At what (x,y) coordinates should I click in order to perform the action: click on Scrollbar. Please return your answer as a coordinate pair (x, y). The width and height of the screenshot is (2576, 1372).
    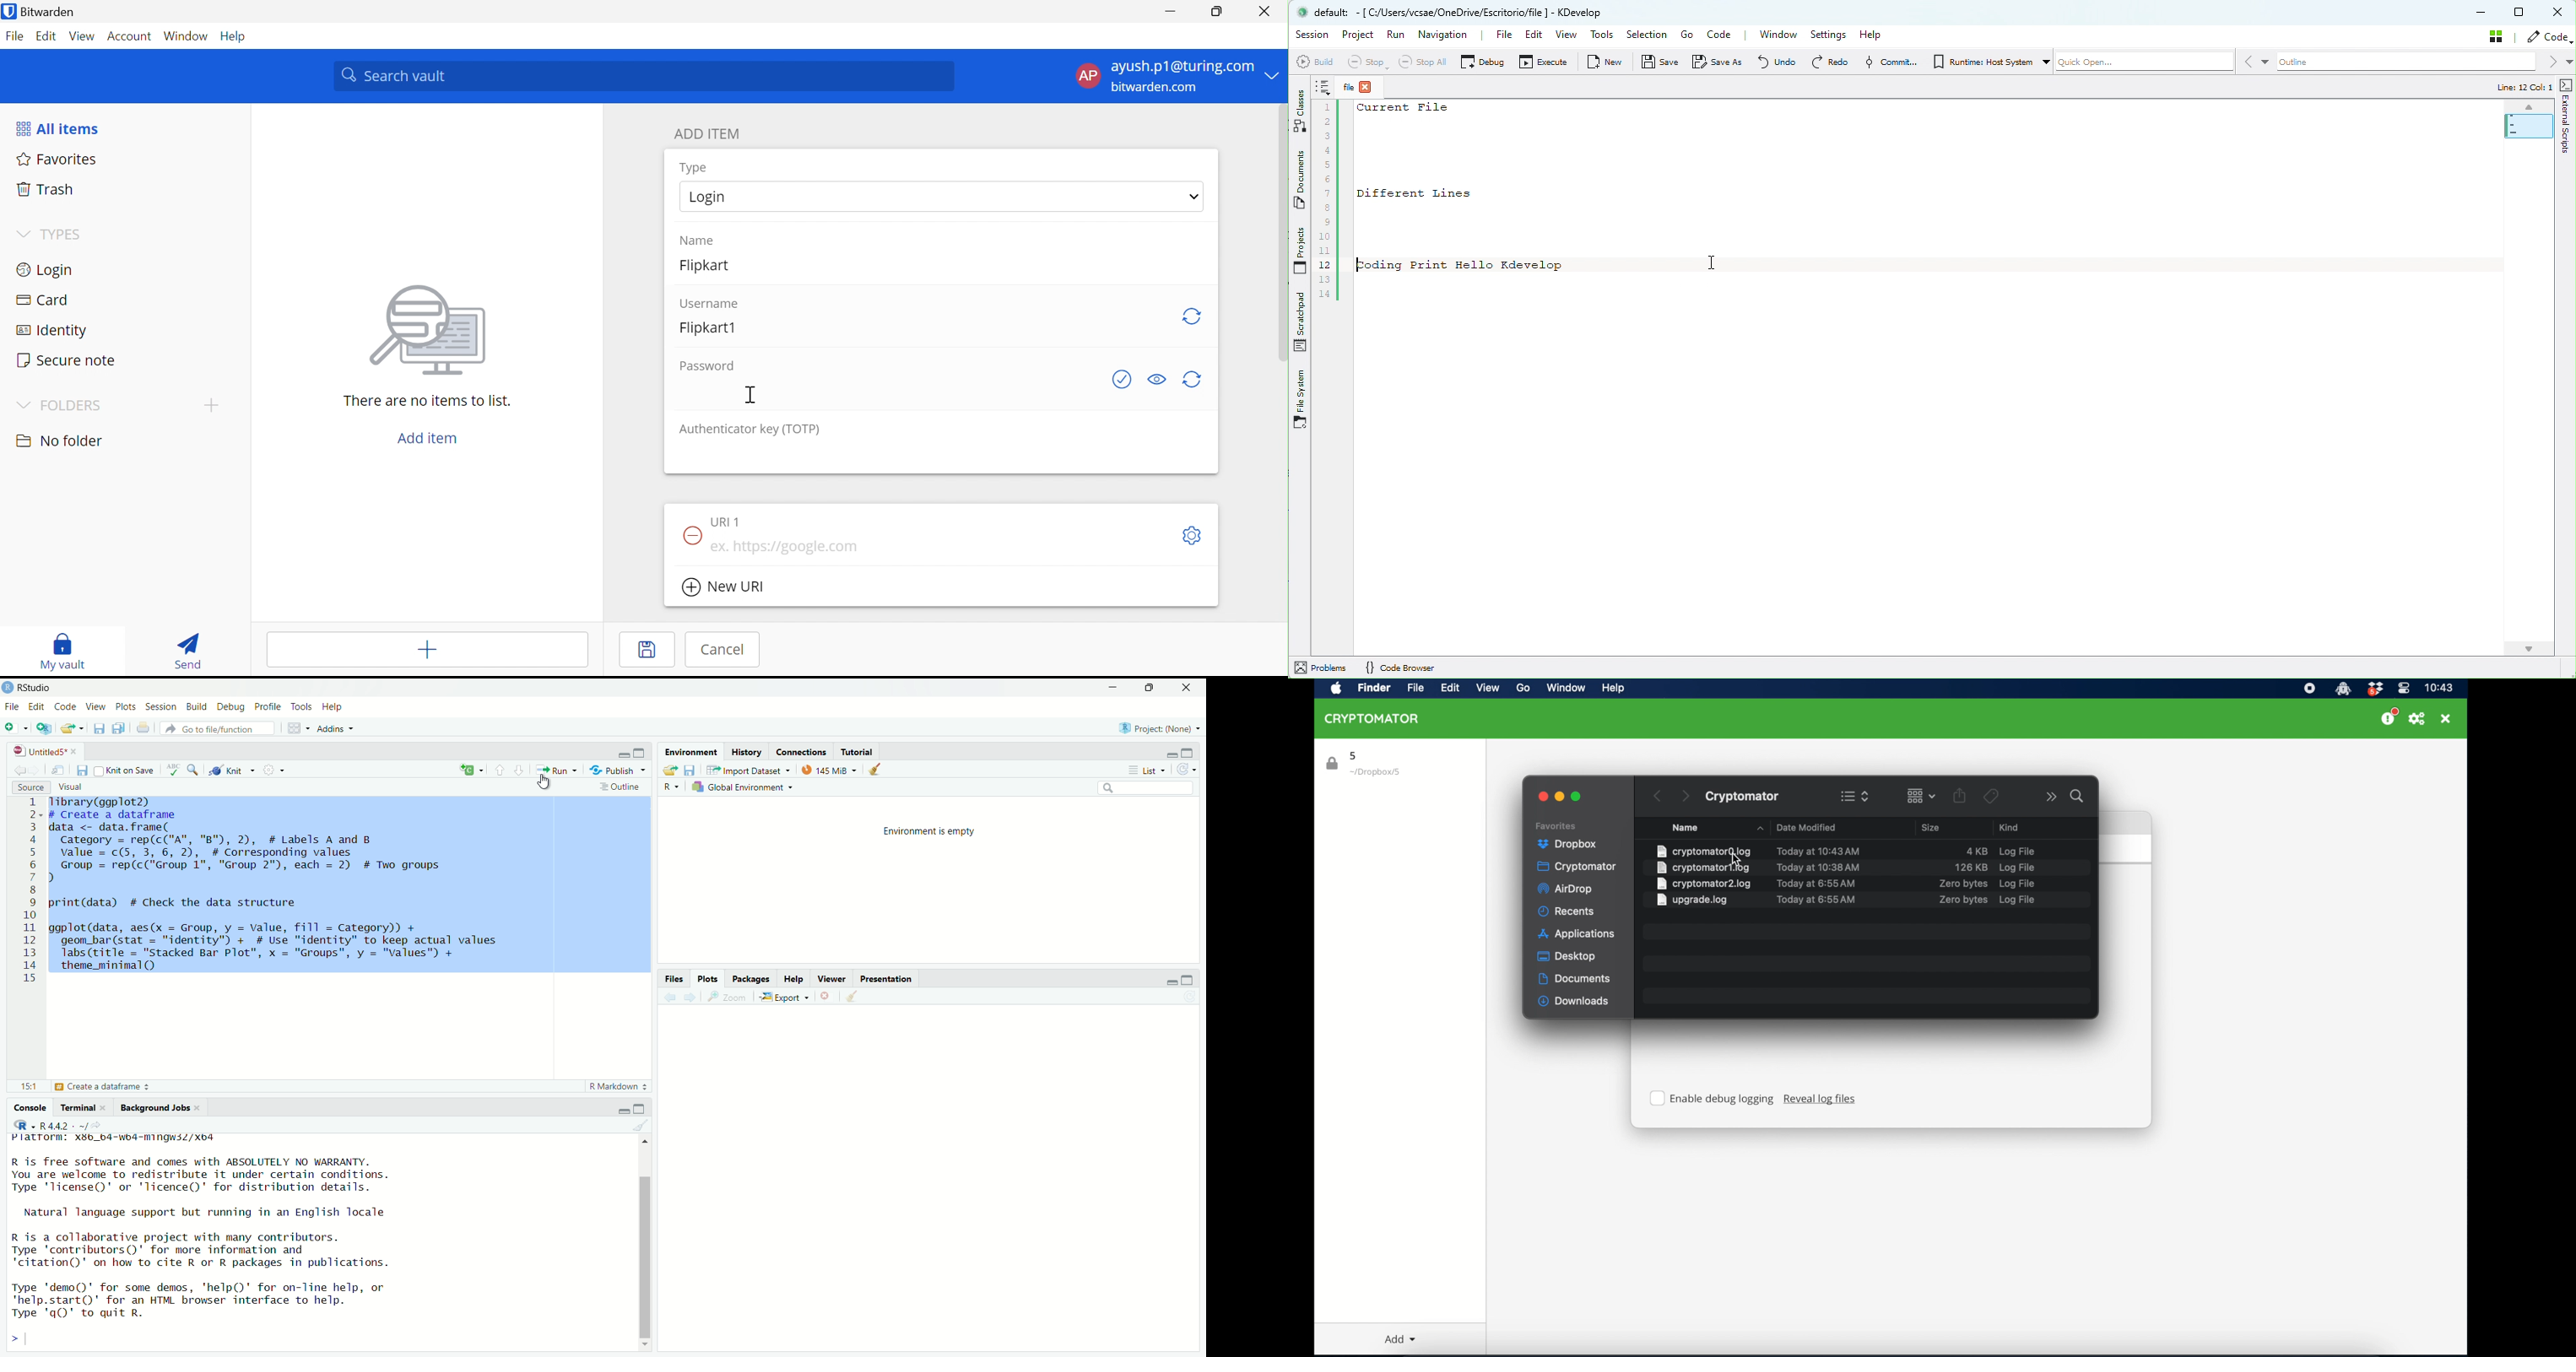
    Looking at the image, I should click on (645, 1251).